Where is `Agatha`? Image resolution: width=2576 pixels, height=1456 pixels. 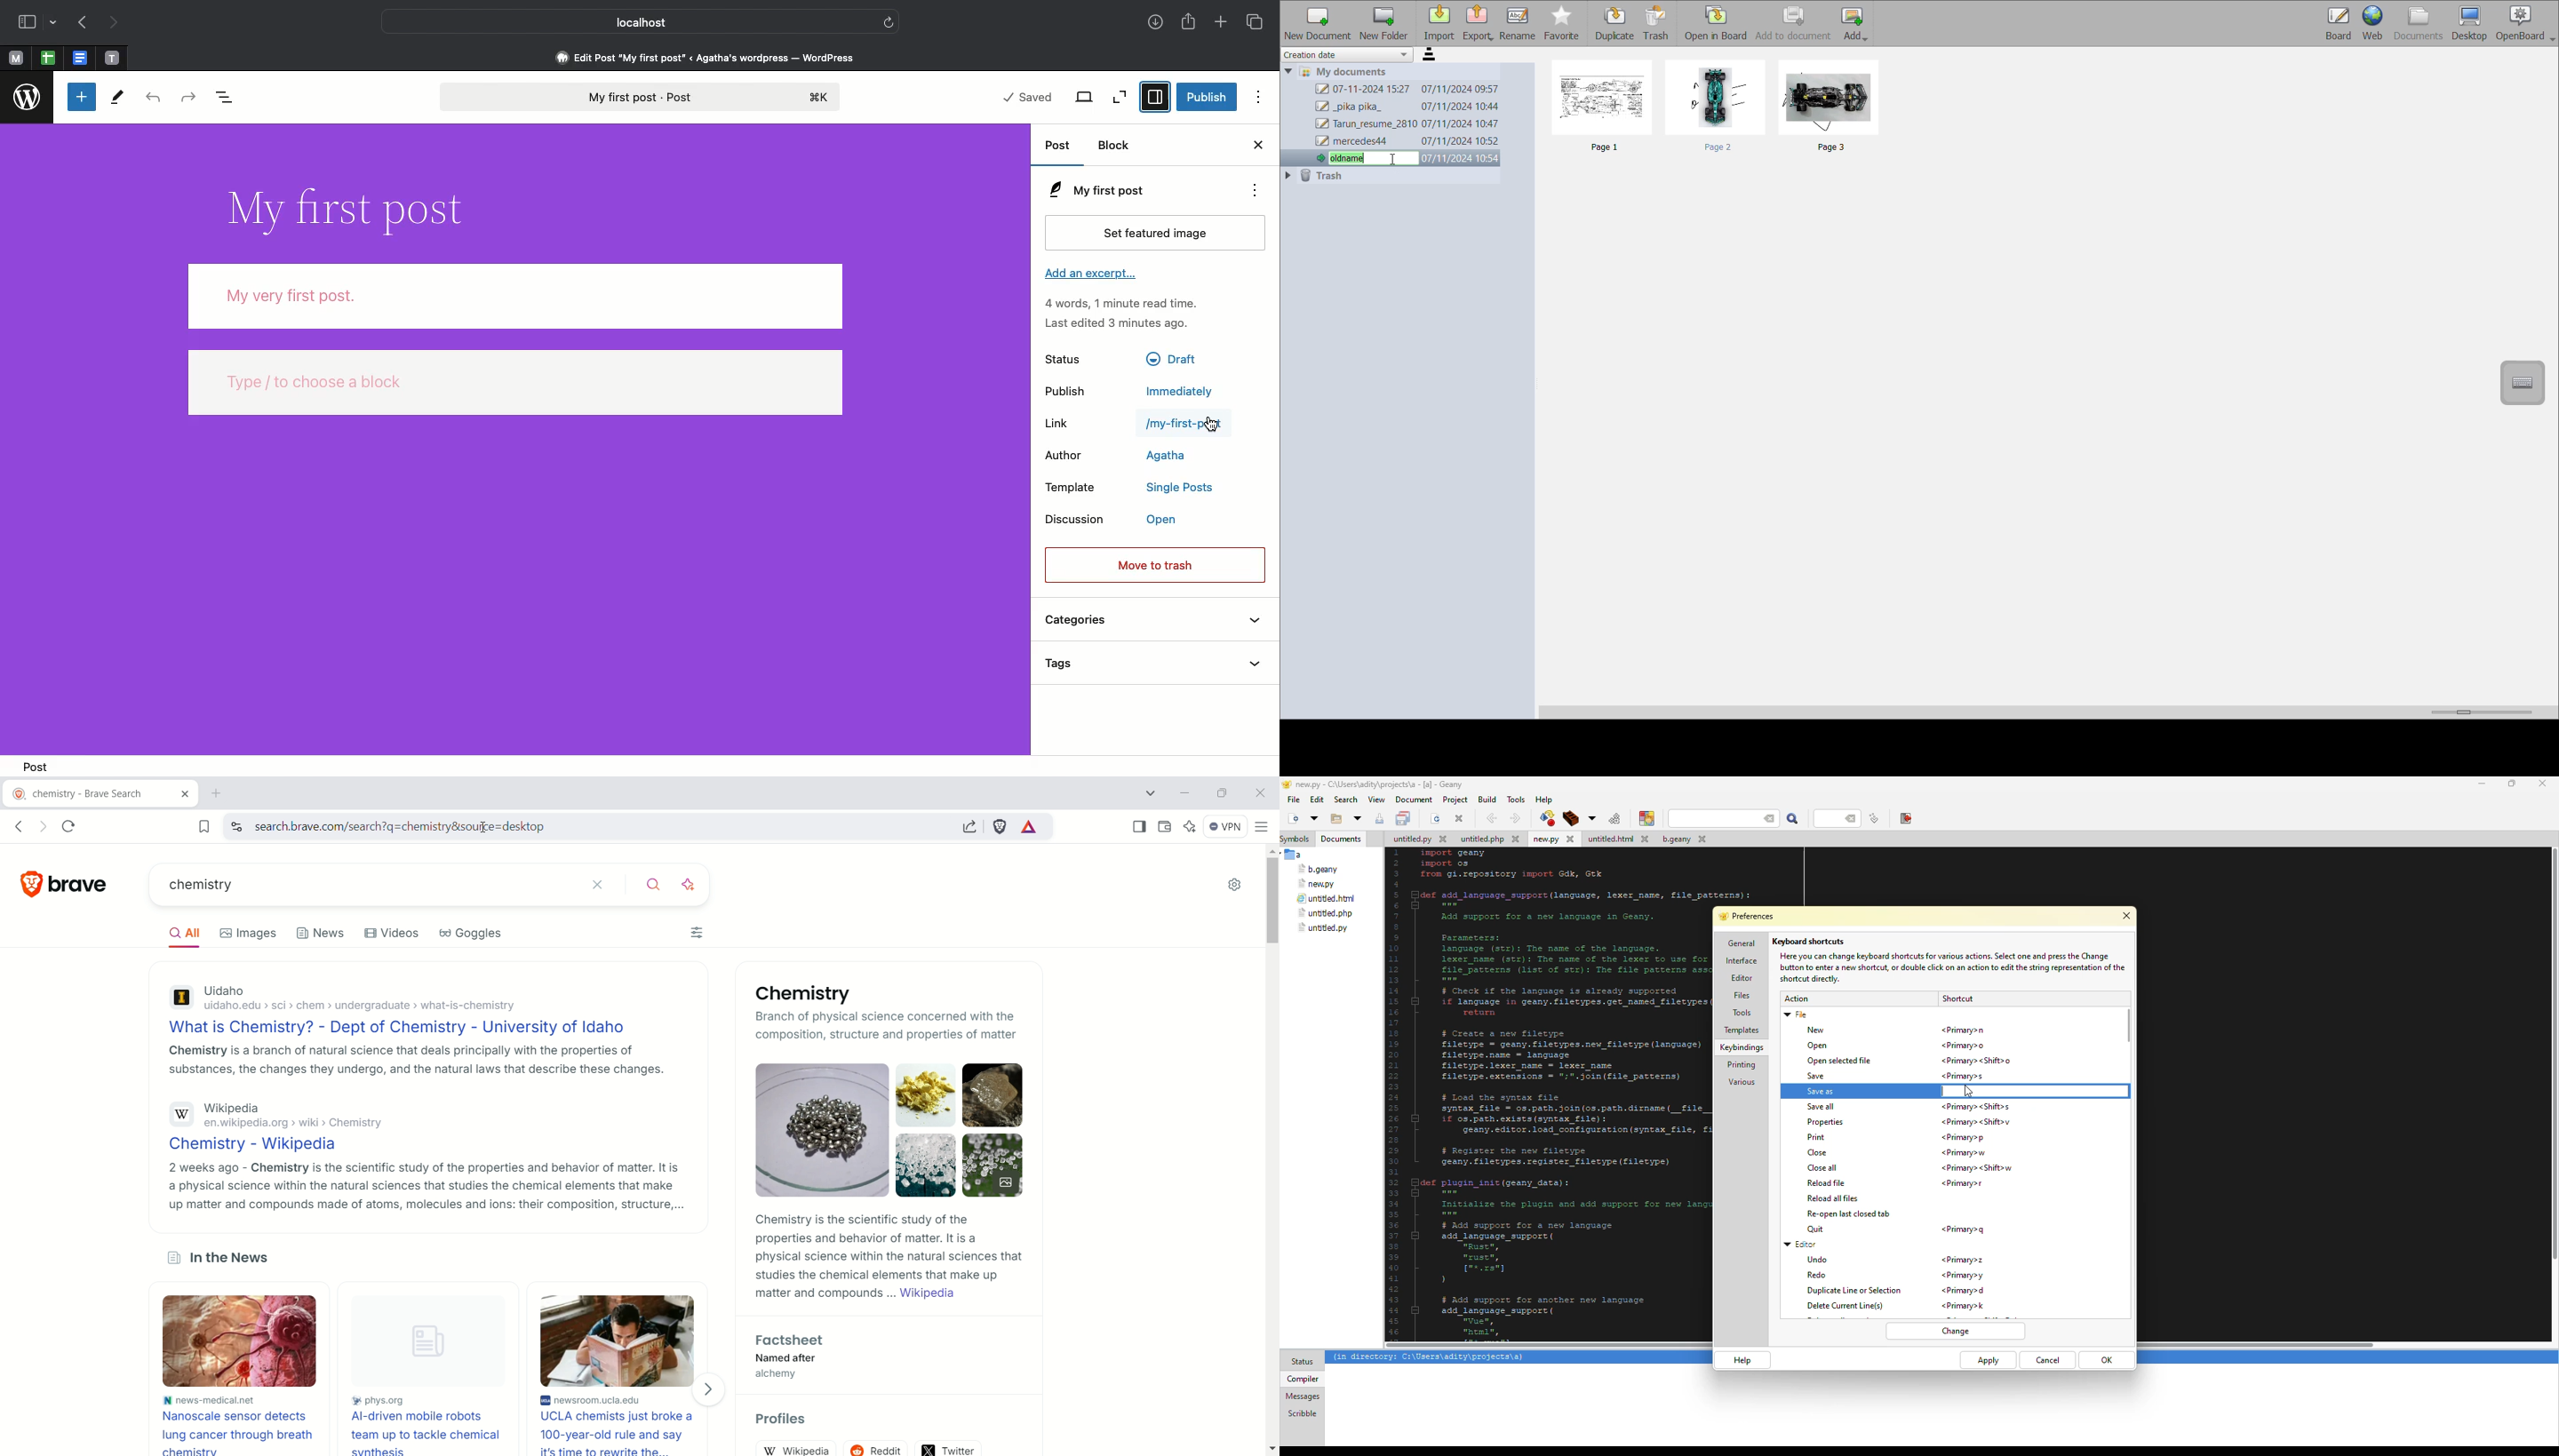
Agatha is located at coordinates (1172, 457).